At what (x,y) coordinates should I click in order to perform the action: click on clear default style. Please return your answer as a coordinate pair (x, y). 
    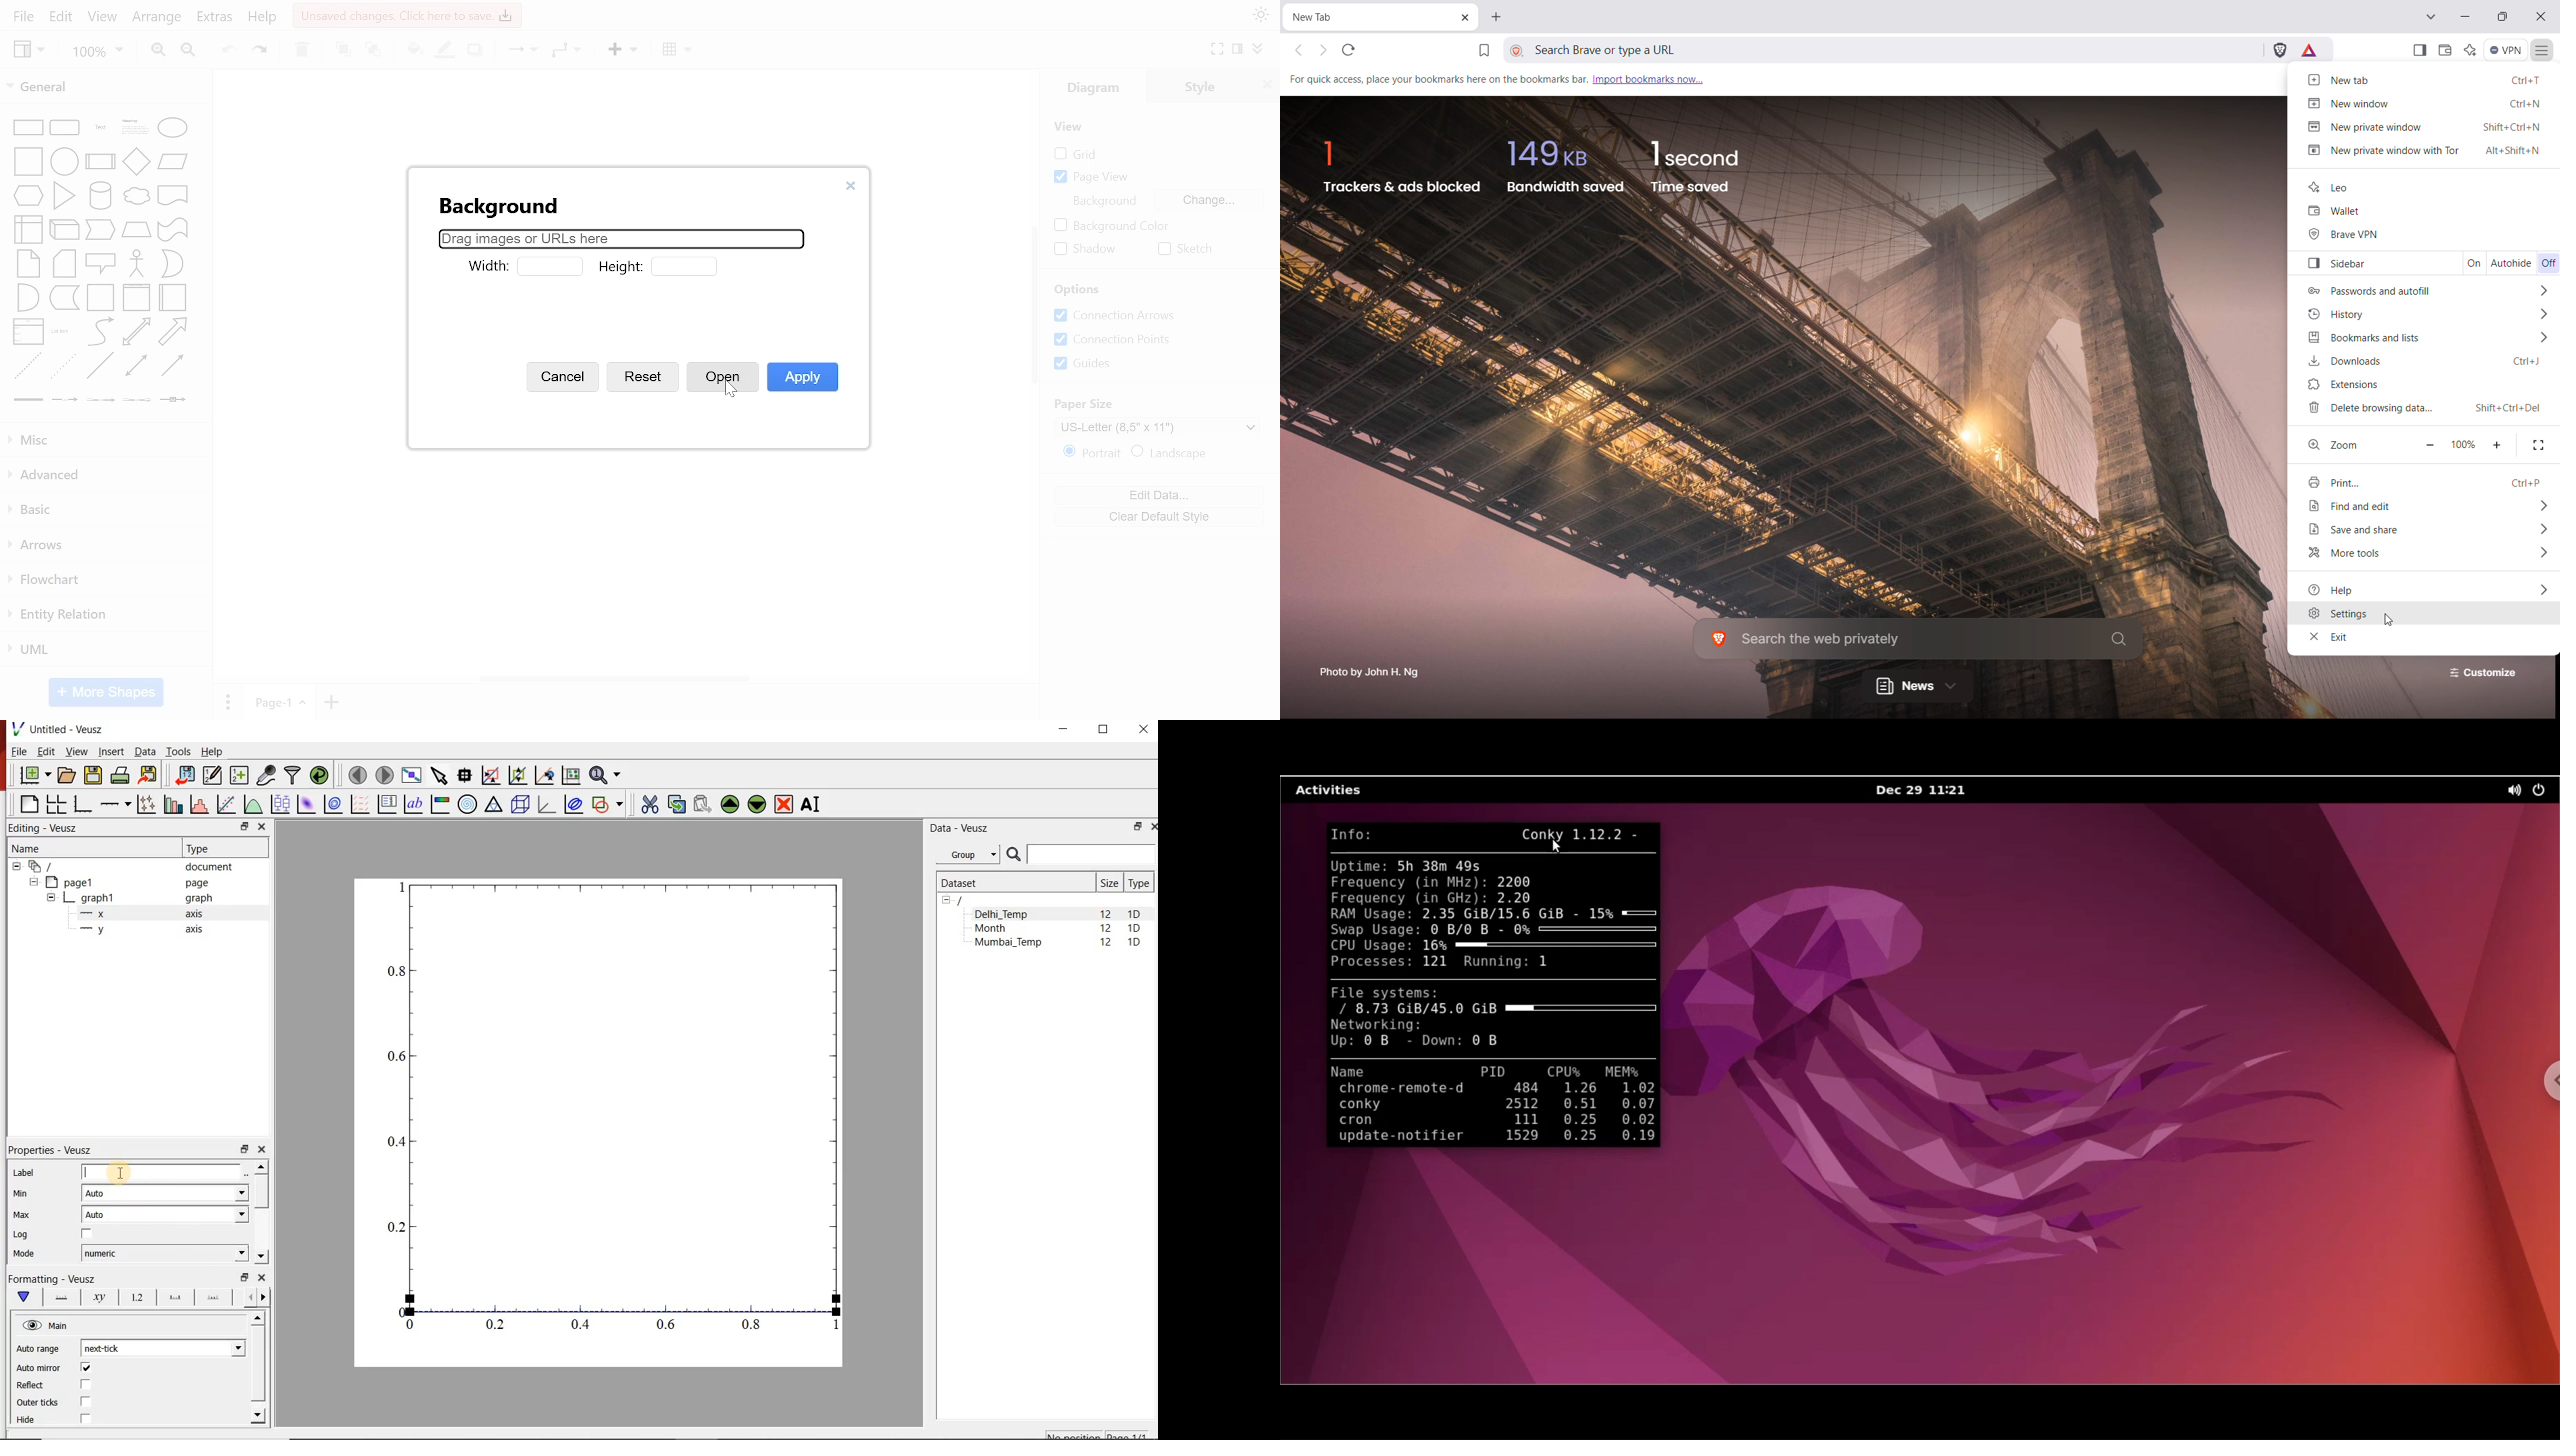
    Looking at the image, I should click on (1162, 514).